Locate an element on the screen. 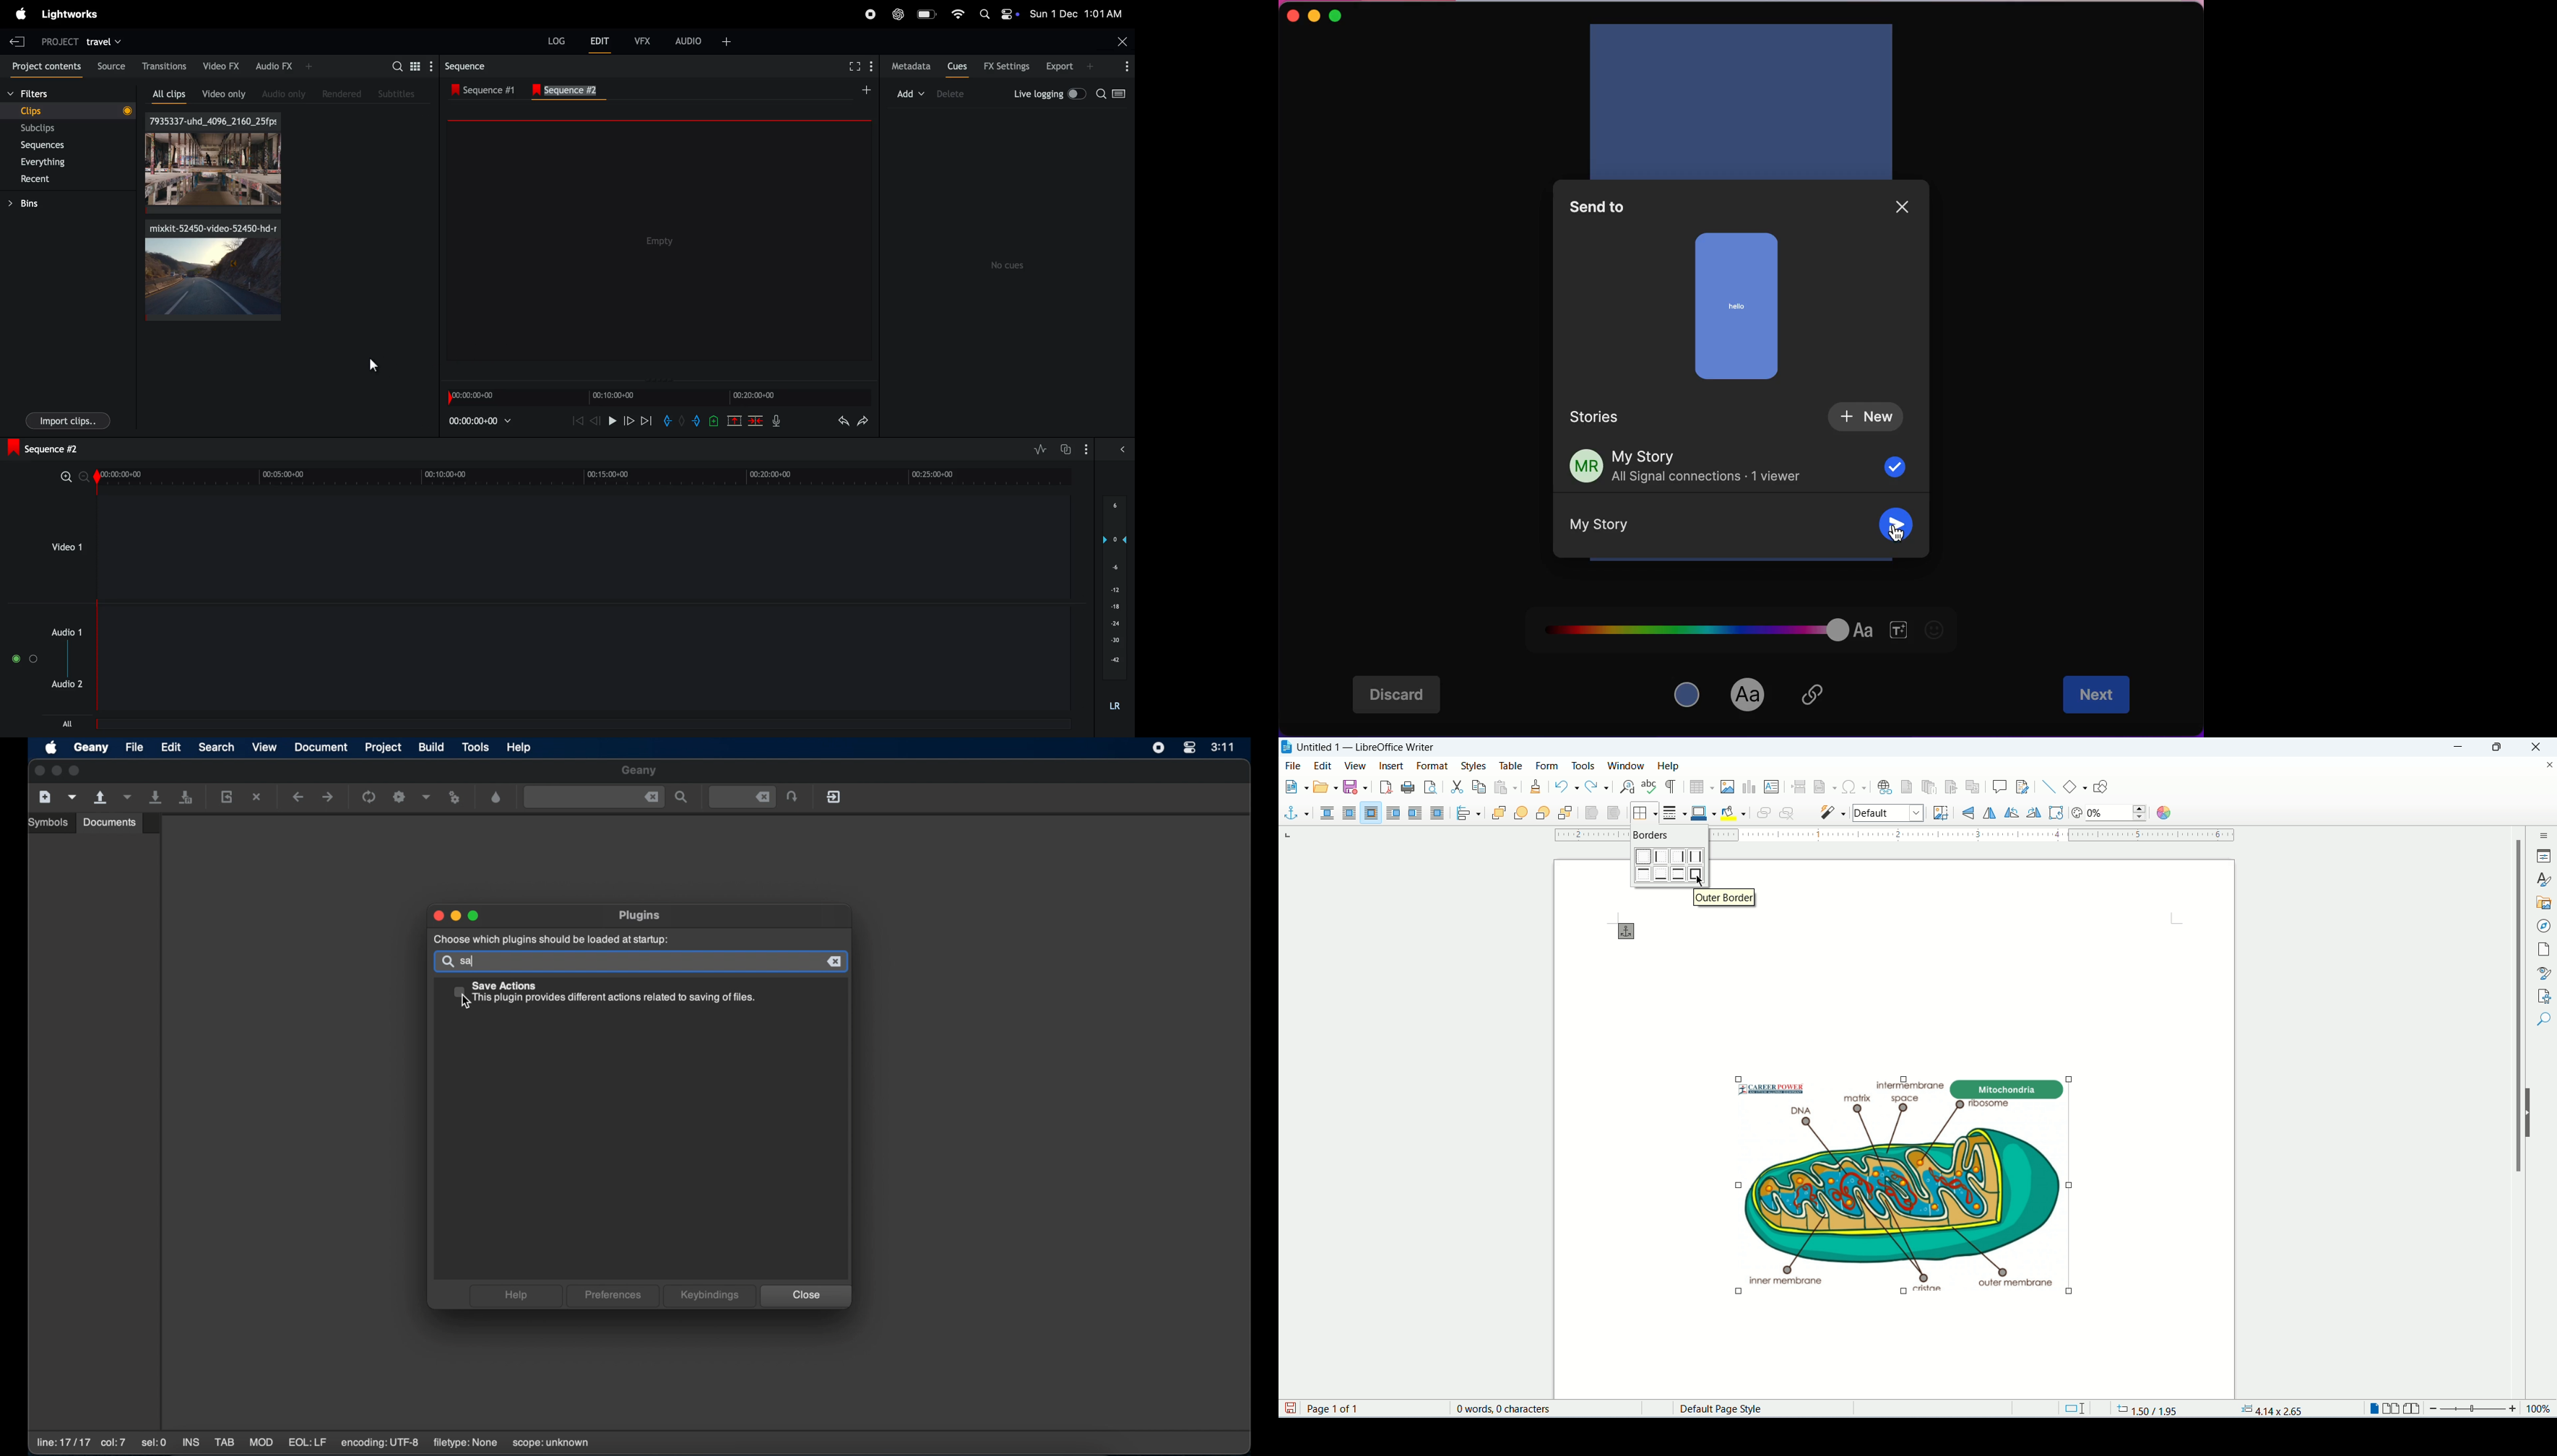 The image size is (2576, 1456). to background is located at coordinates (1615, 814).